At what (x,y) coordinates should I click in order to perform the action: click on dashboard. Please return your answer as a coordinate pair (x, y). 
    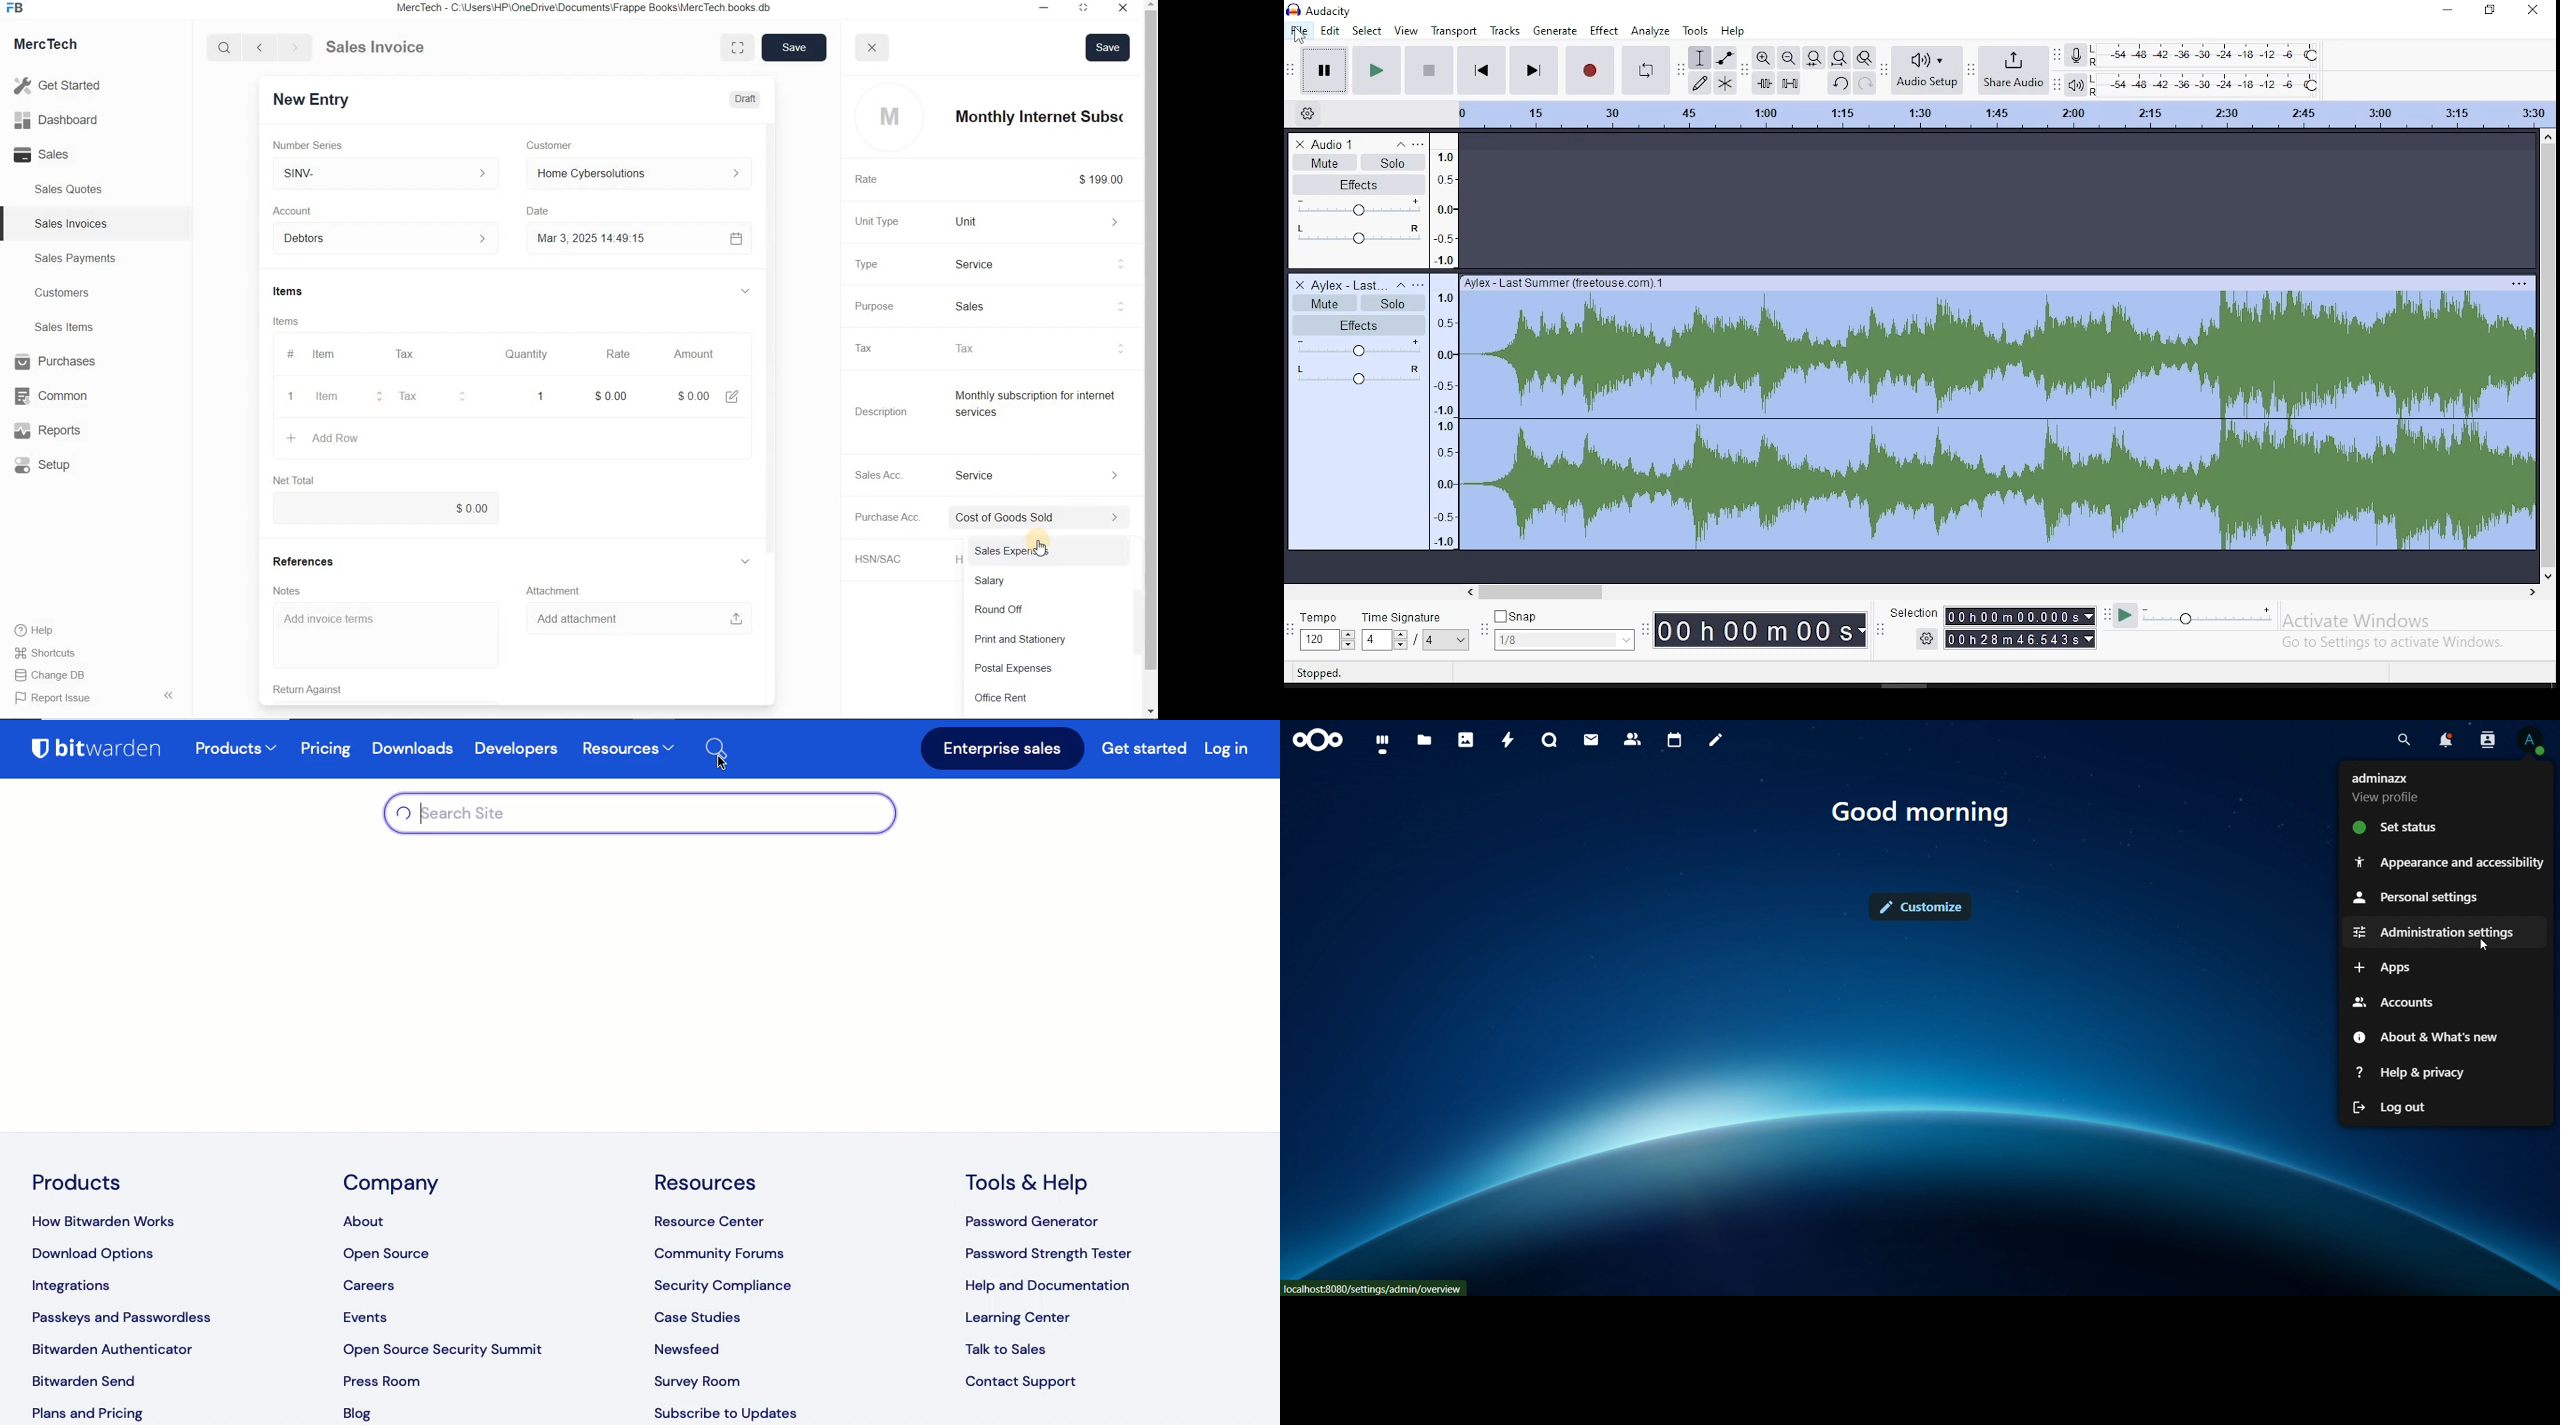
    Looking at the image, I should click on (1383, 744).